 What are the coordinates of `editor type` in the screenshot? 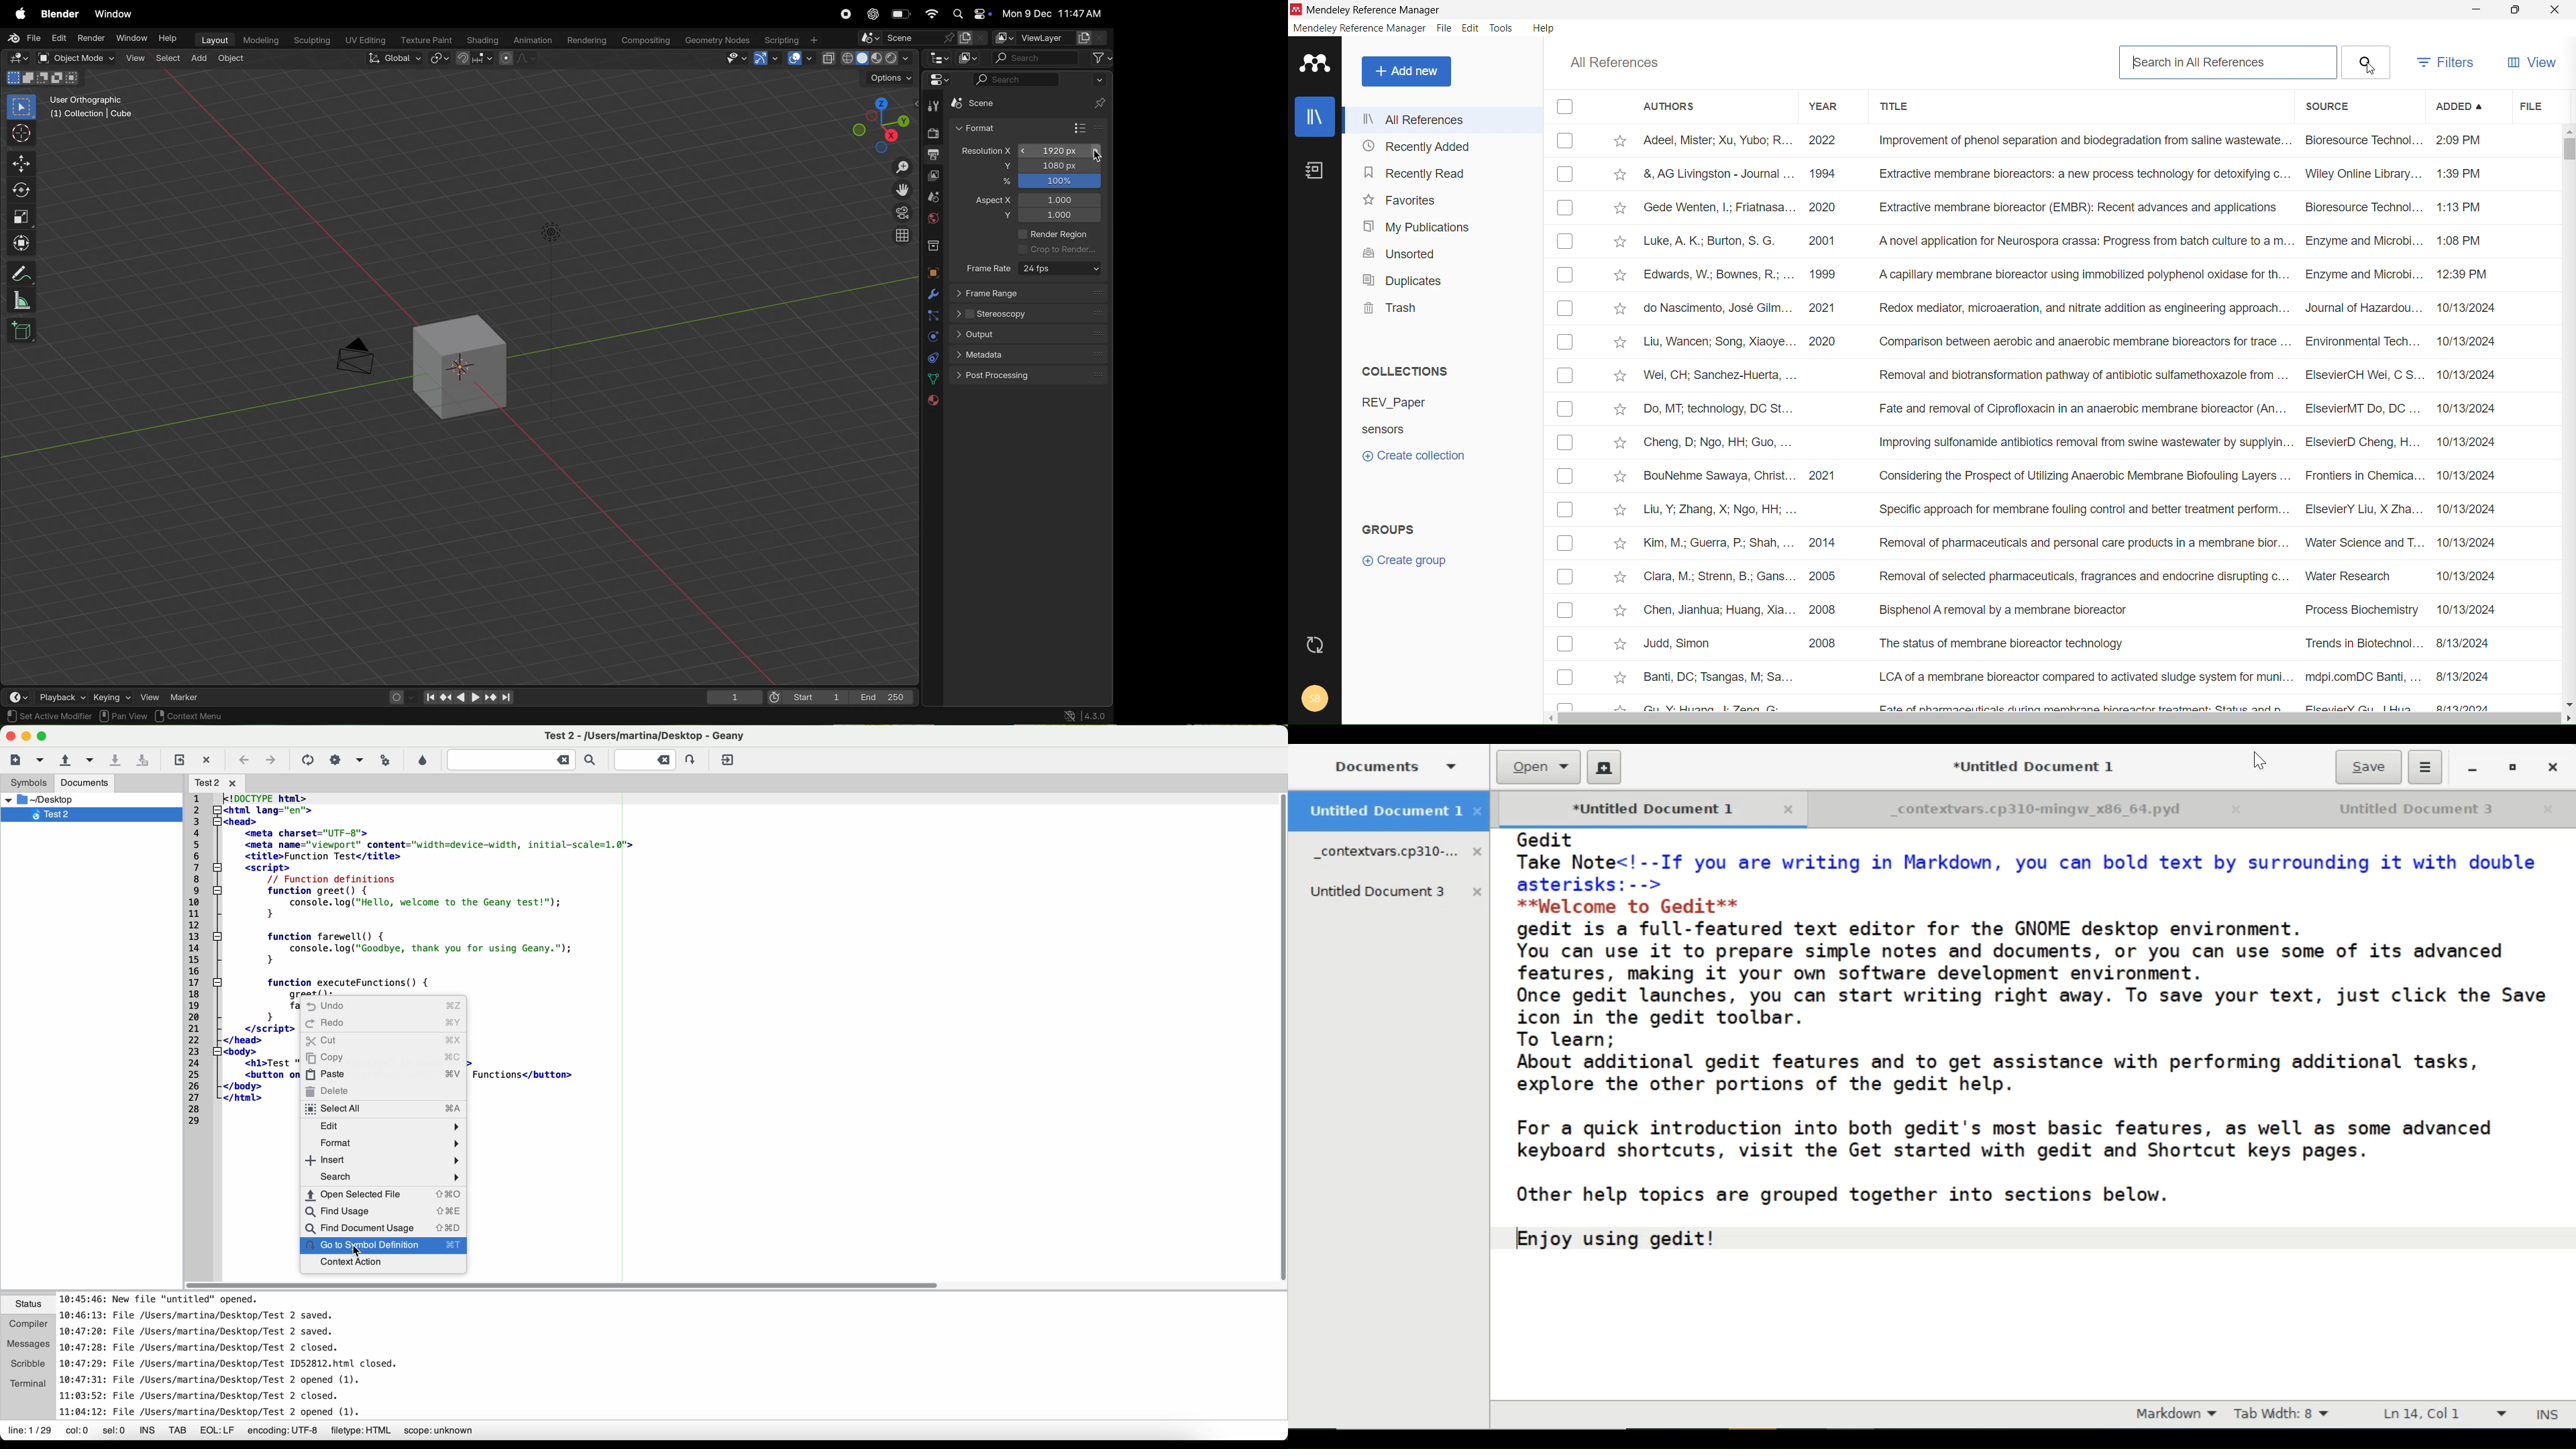 It's located at (17, 58).